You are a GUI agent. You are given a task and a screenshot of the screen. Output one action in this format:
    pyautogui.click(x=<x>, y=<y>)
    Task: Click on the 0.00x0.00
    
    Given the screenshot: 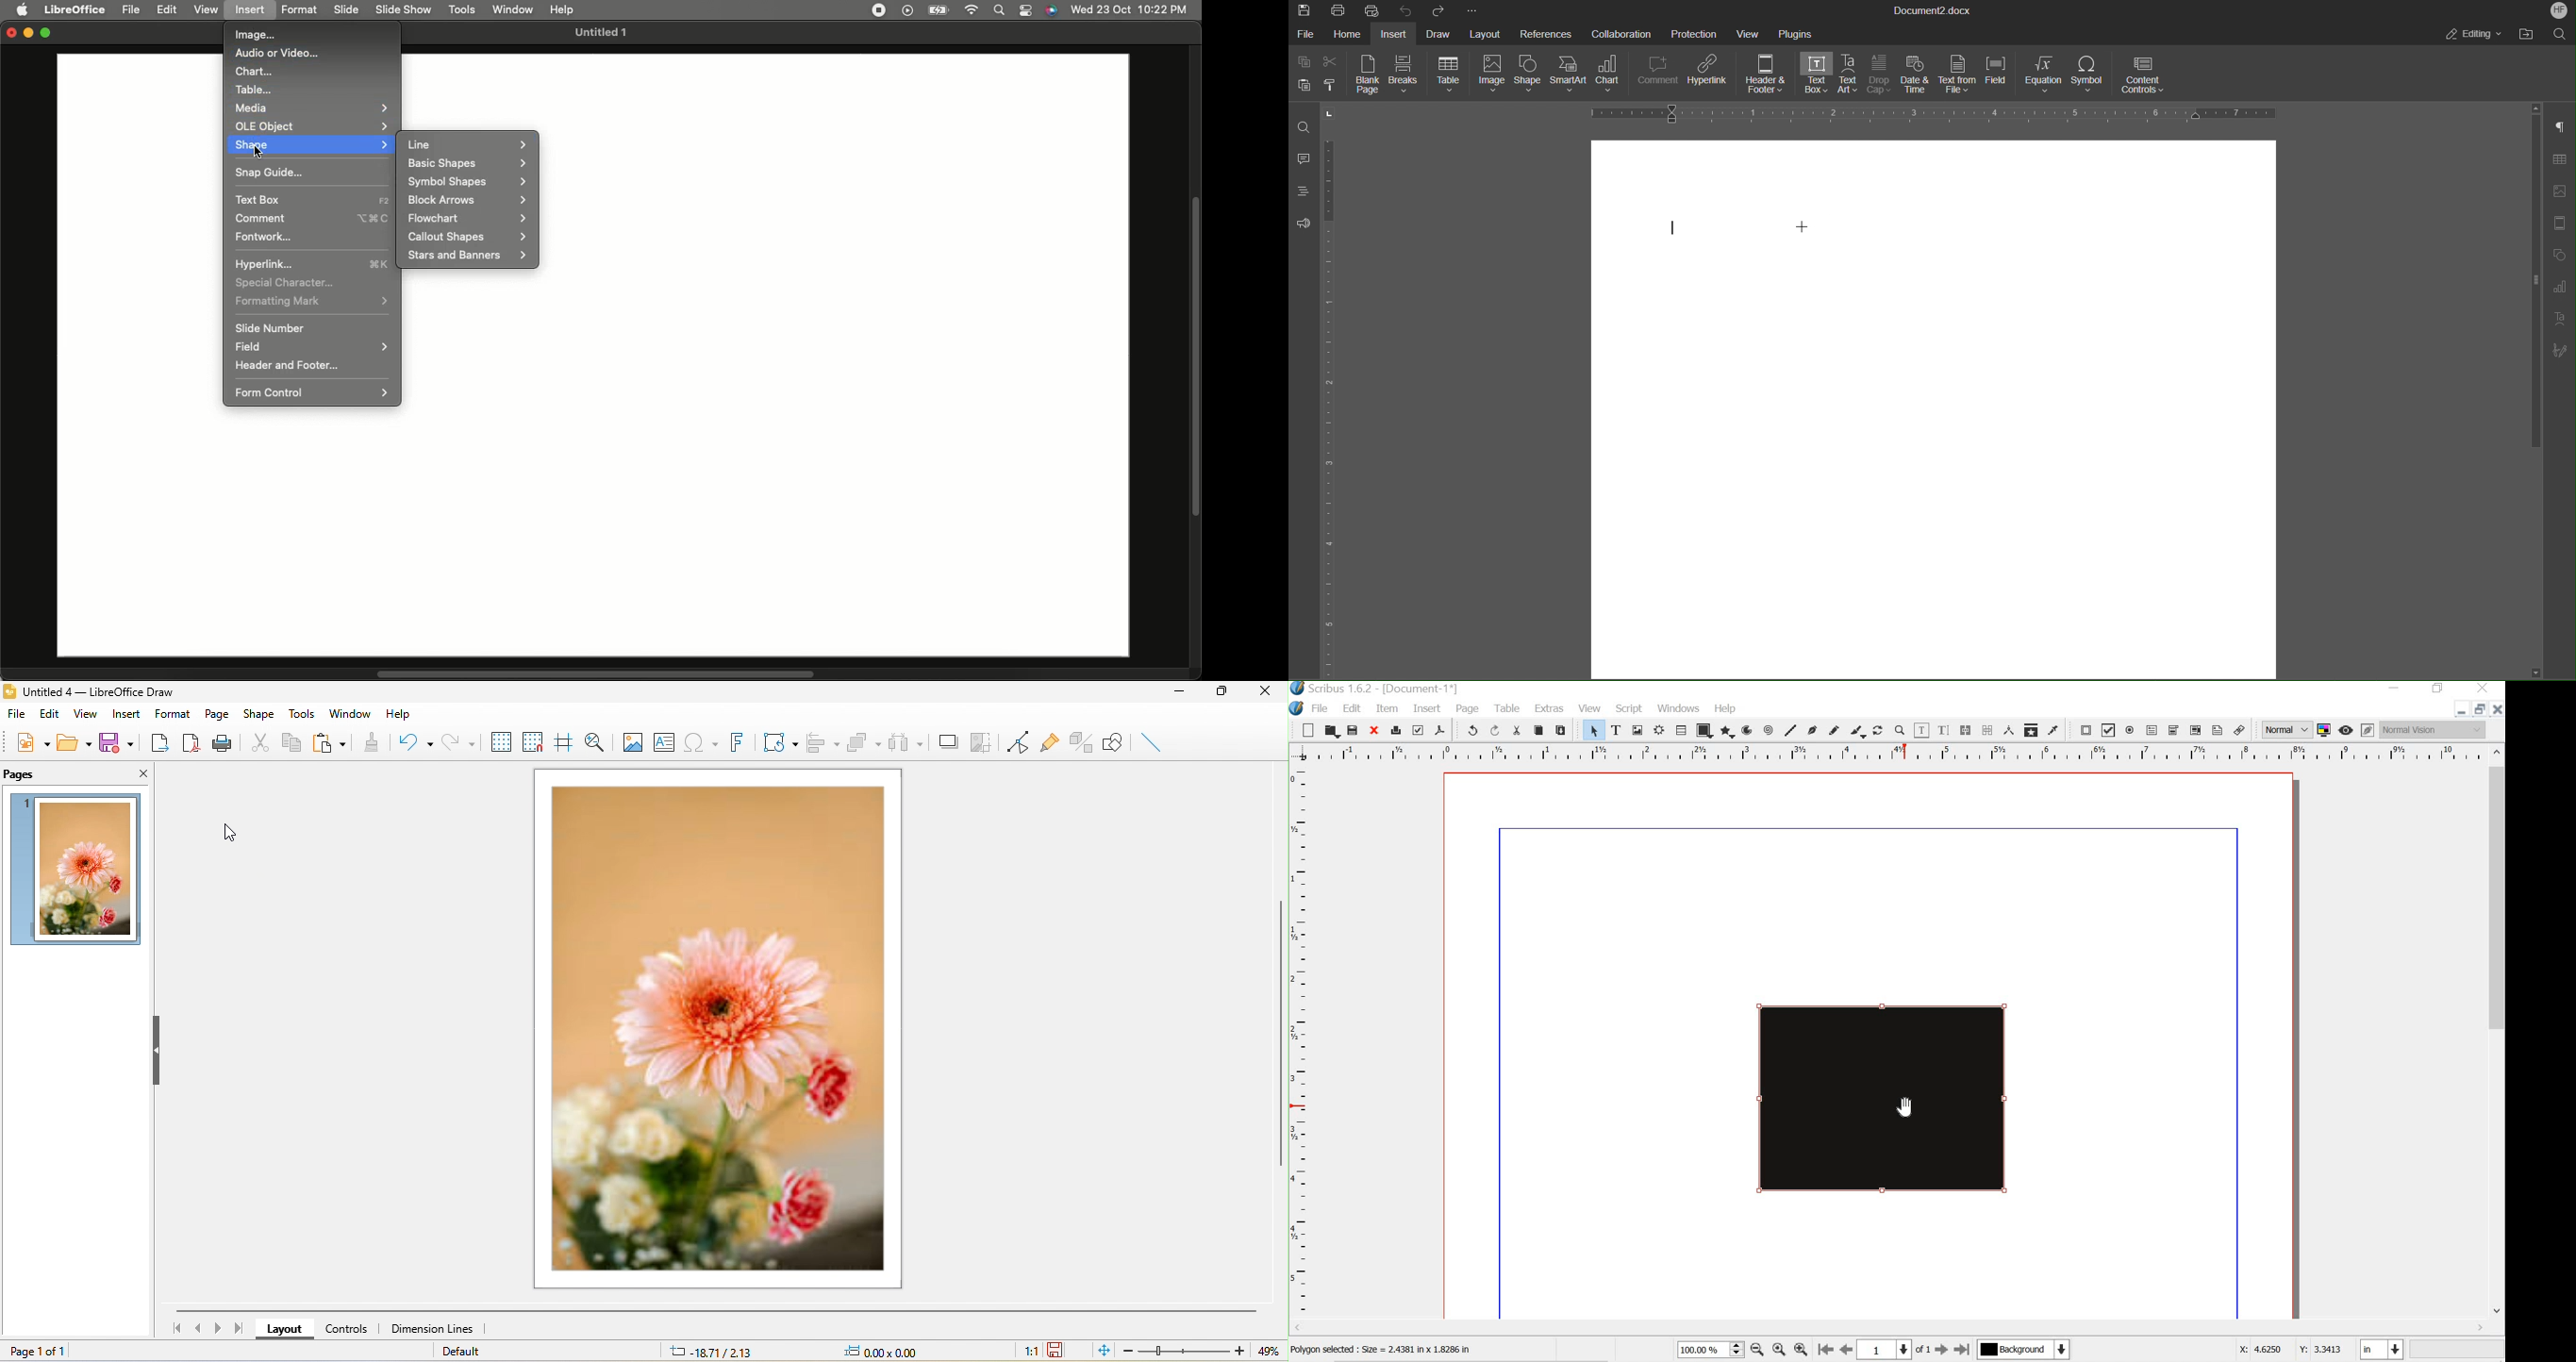 What is the action you would take?
    pyautogui.click(x=893, y=1350)
    